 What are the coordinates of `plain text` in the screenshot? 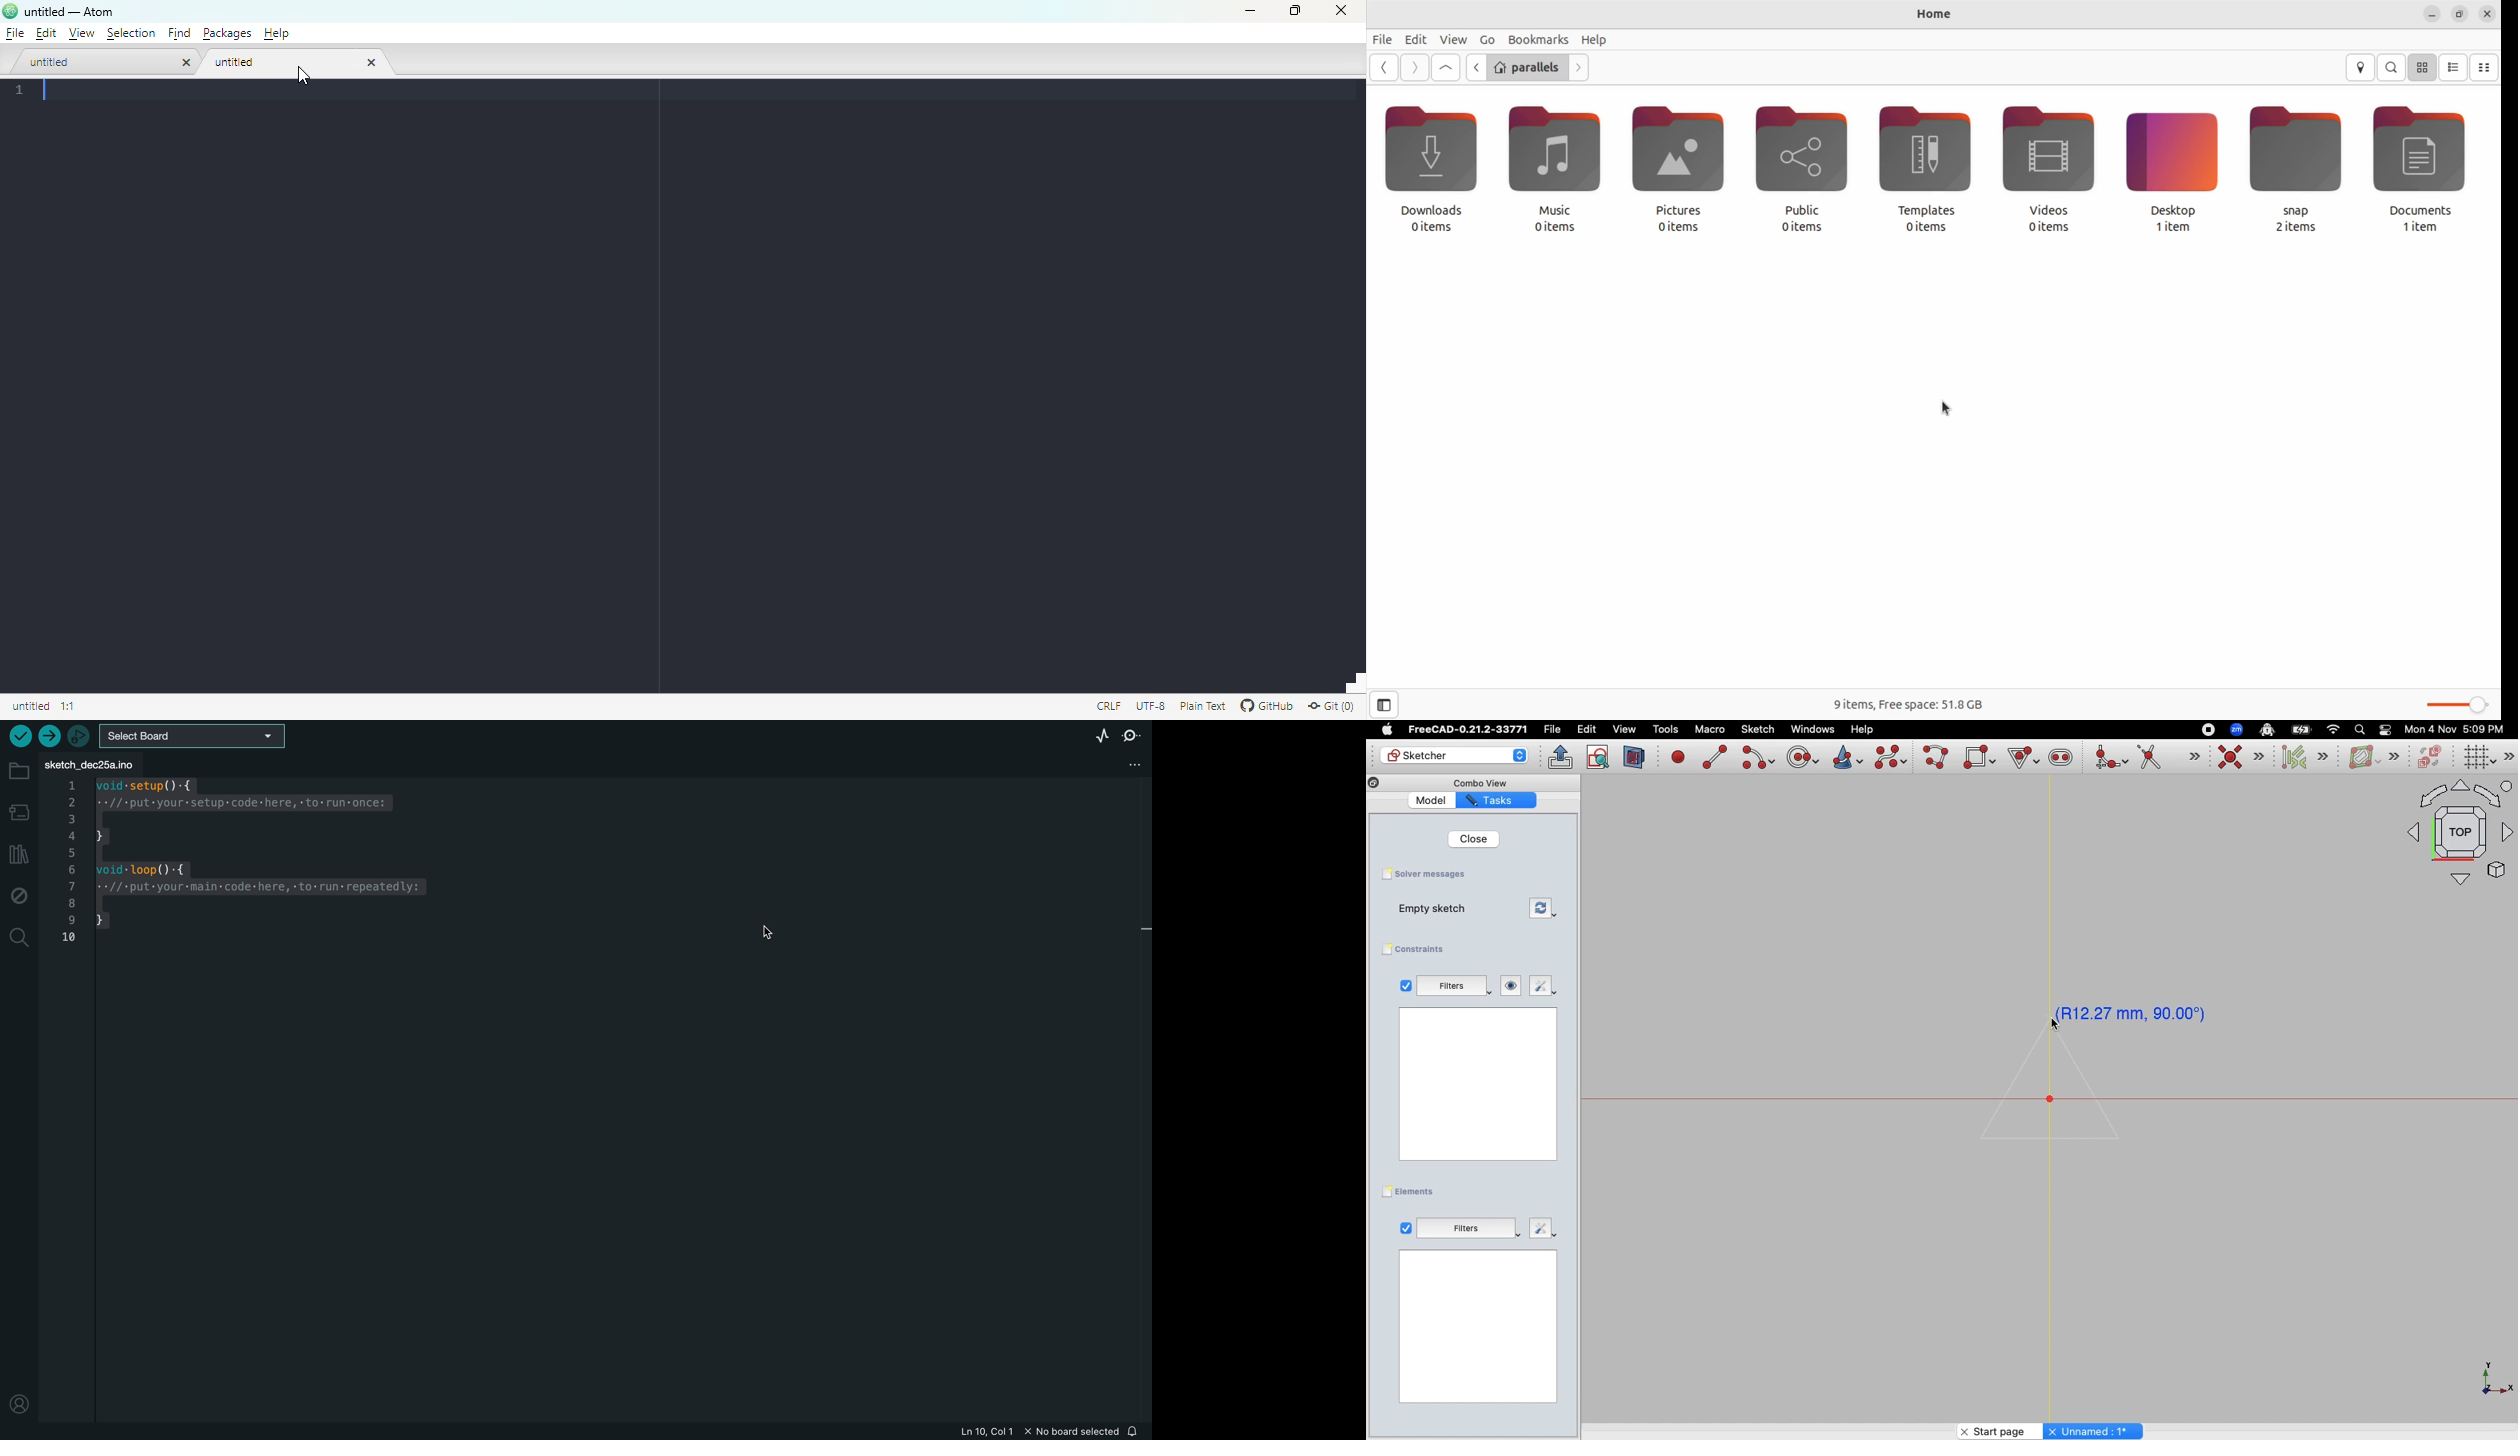 It's located at (1202, 706).